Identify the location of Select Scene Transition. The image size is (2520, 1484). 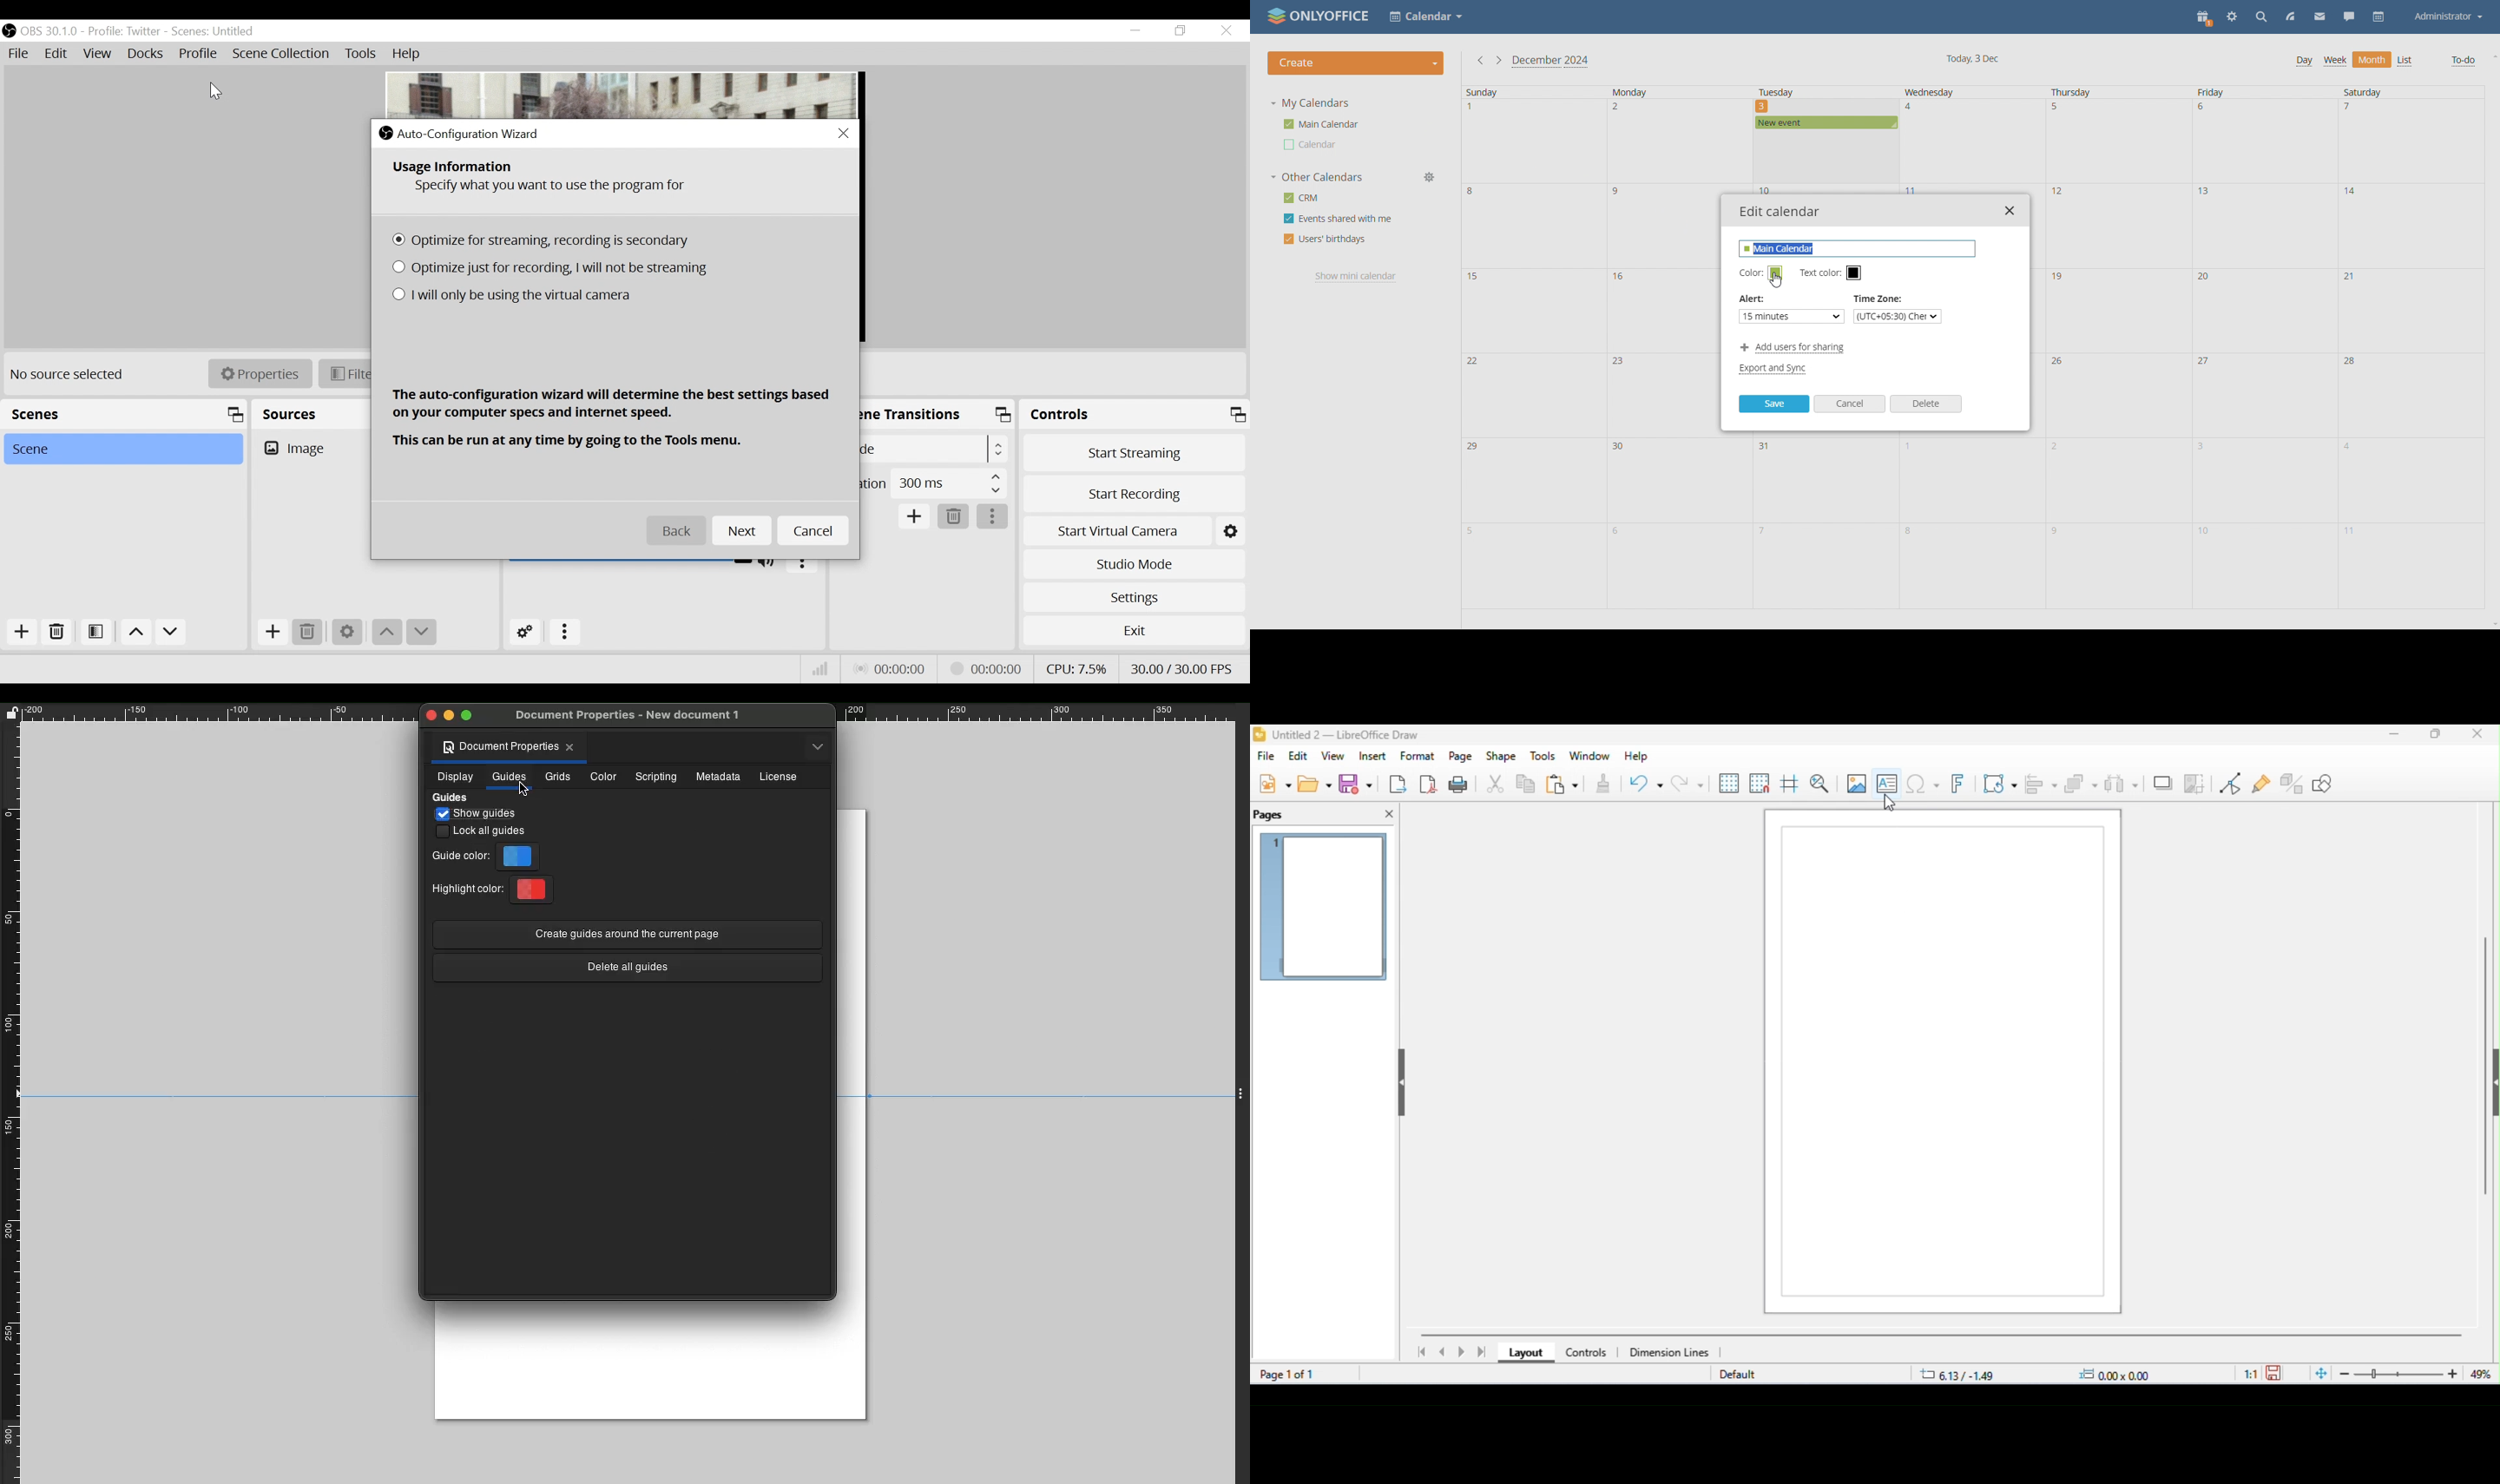
(936, 448).